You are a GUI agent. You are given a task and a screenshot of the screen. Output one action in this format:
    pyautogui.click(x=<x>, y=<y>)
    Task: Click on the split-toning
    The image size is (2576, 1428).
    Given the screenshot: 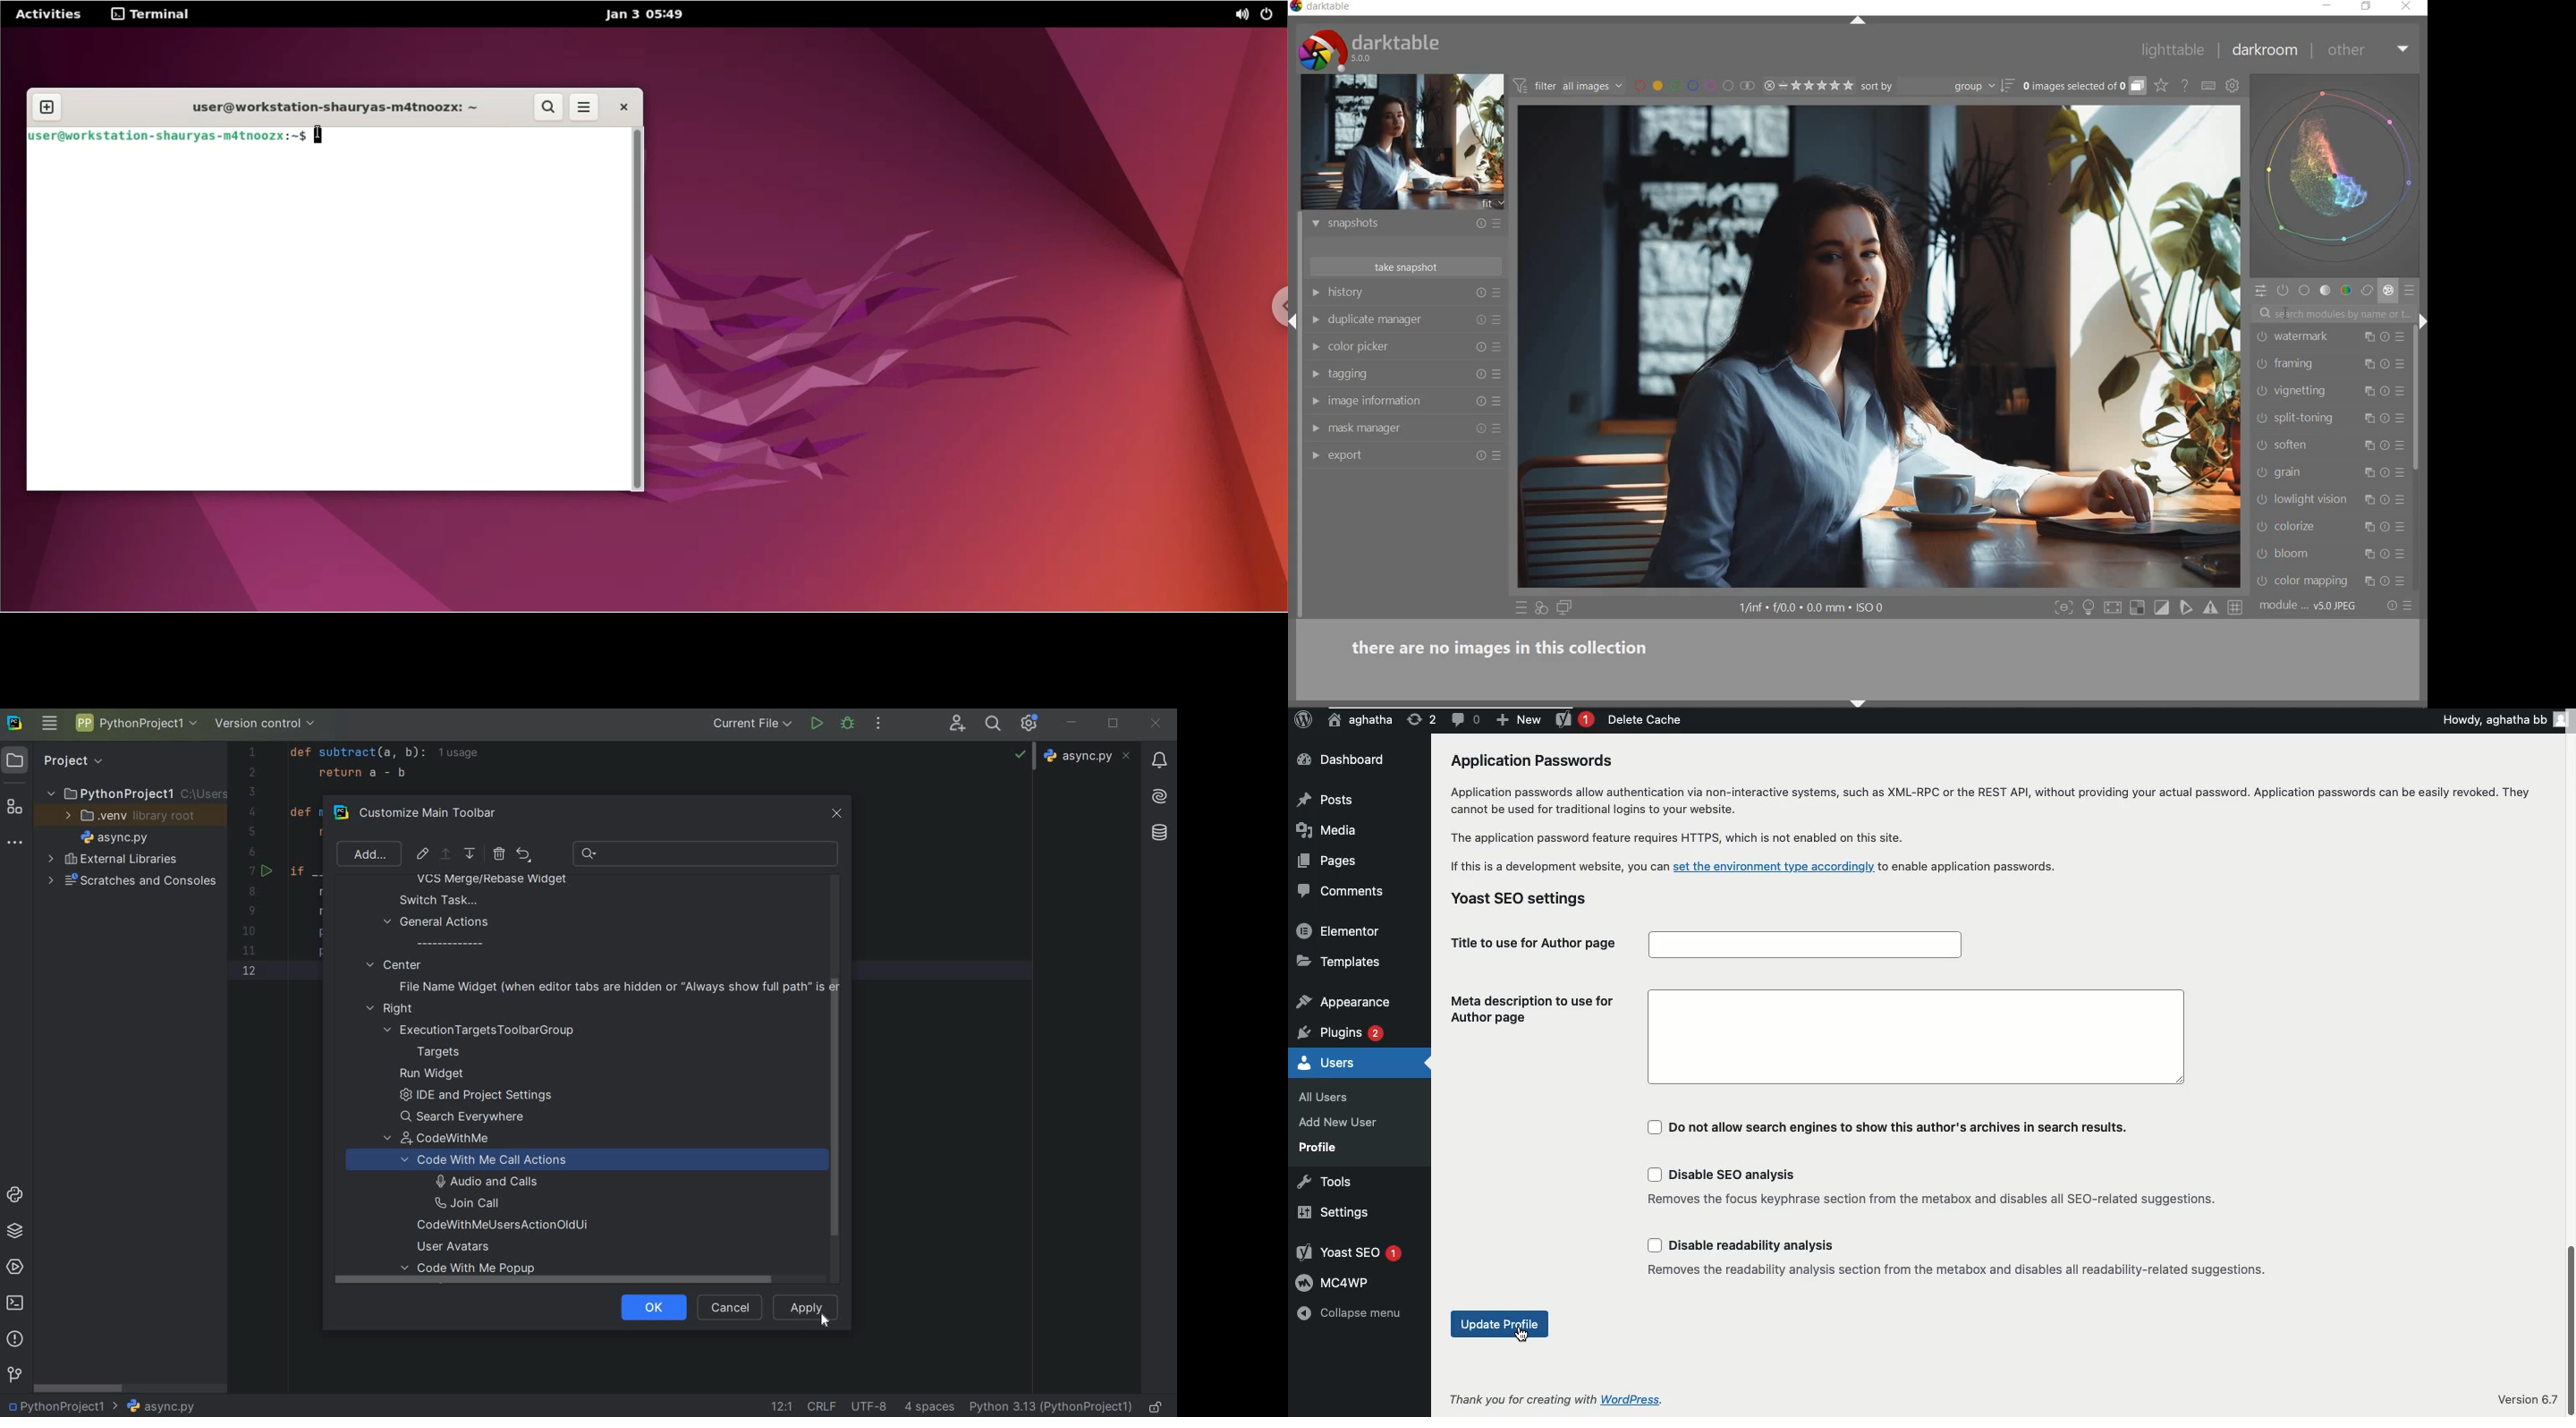 What is the action you would take?
    pyautogui.click(x=2315, y=418)
    